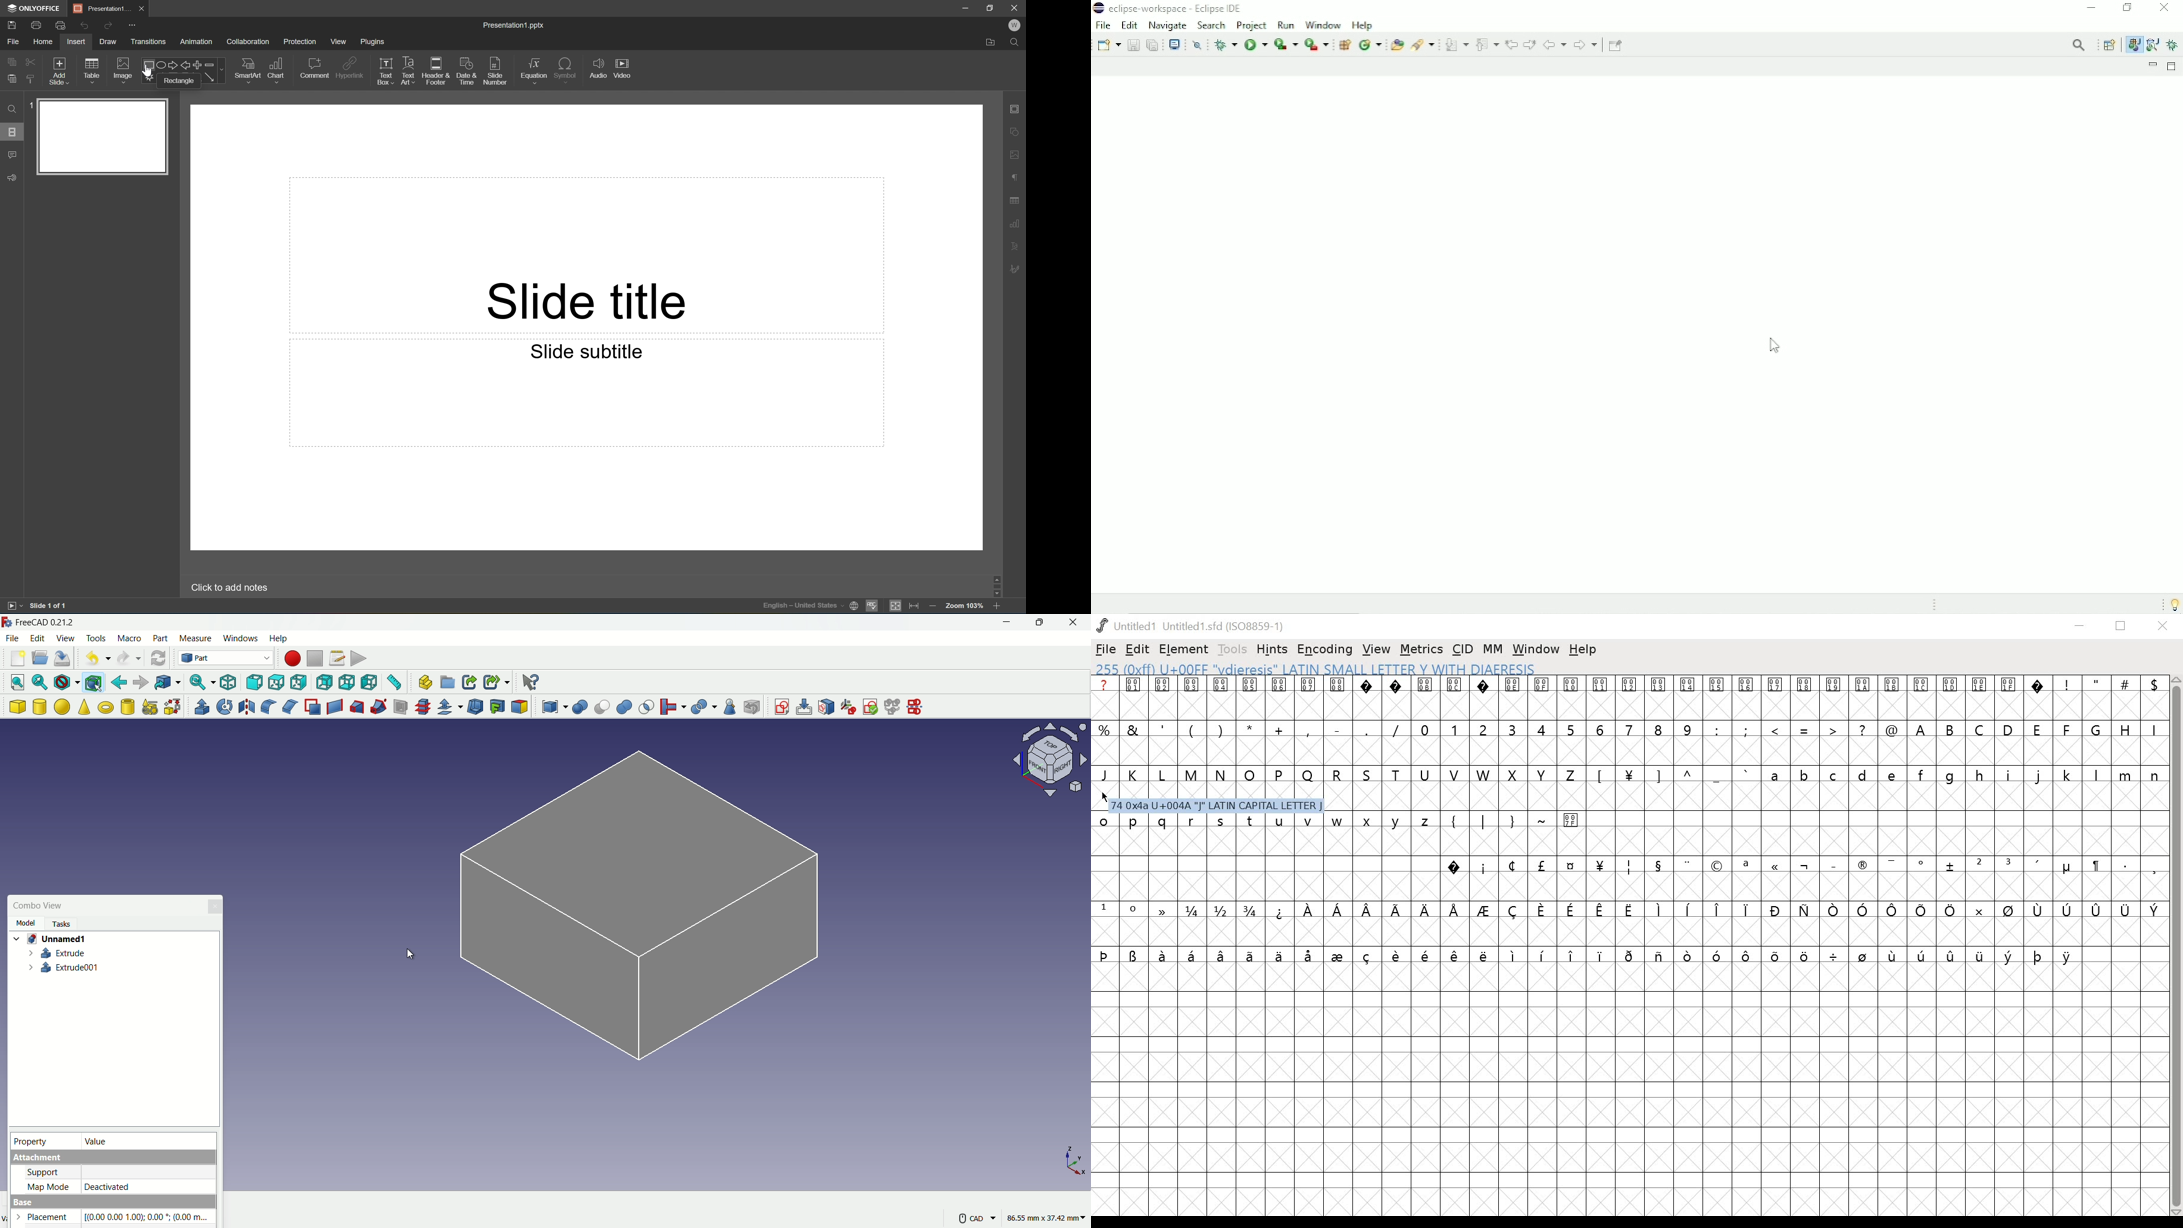 This screenshot has width=2184, height=1232. I want to click on W, so click(1014, 25).